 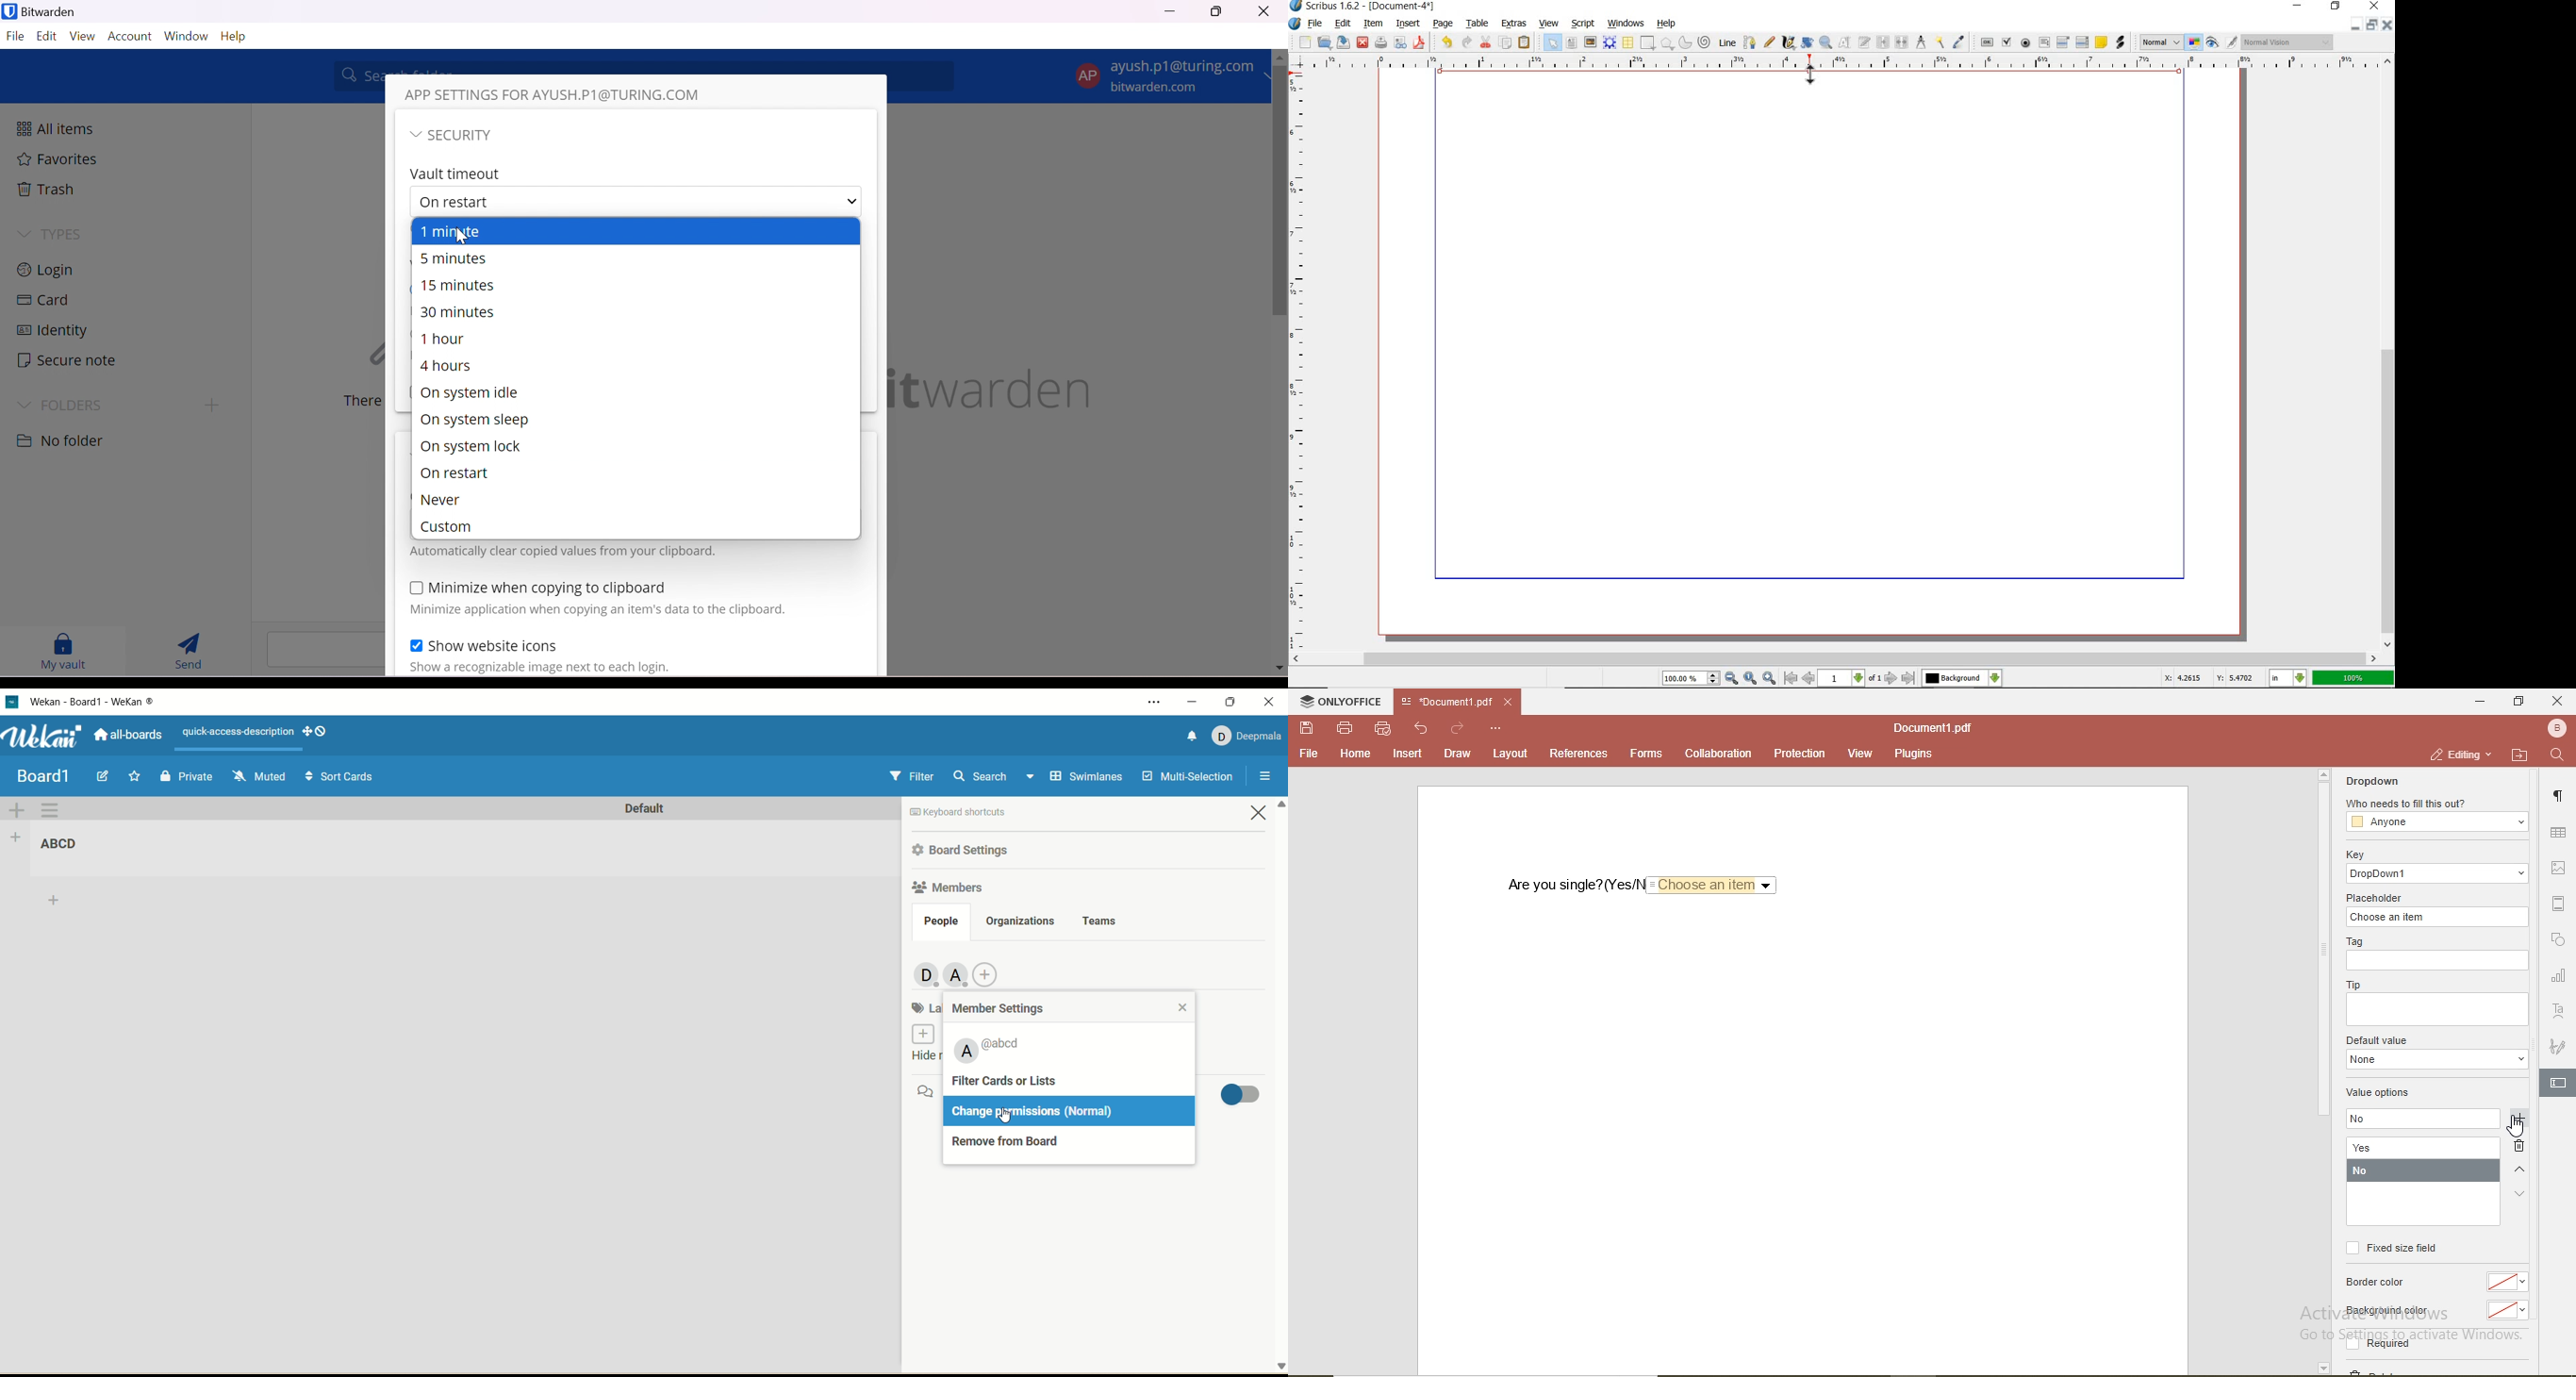 I want to click on delete, so click(x=2520, y=1147).